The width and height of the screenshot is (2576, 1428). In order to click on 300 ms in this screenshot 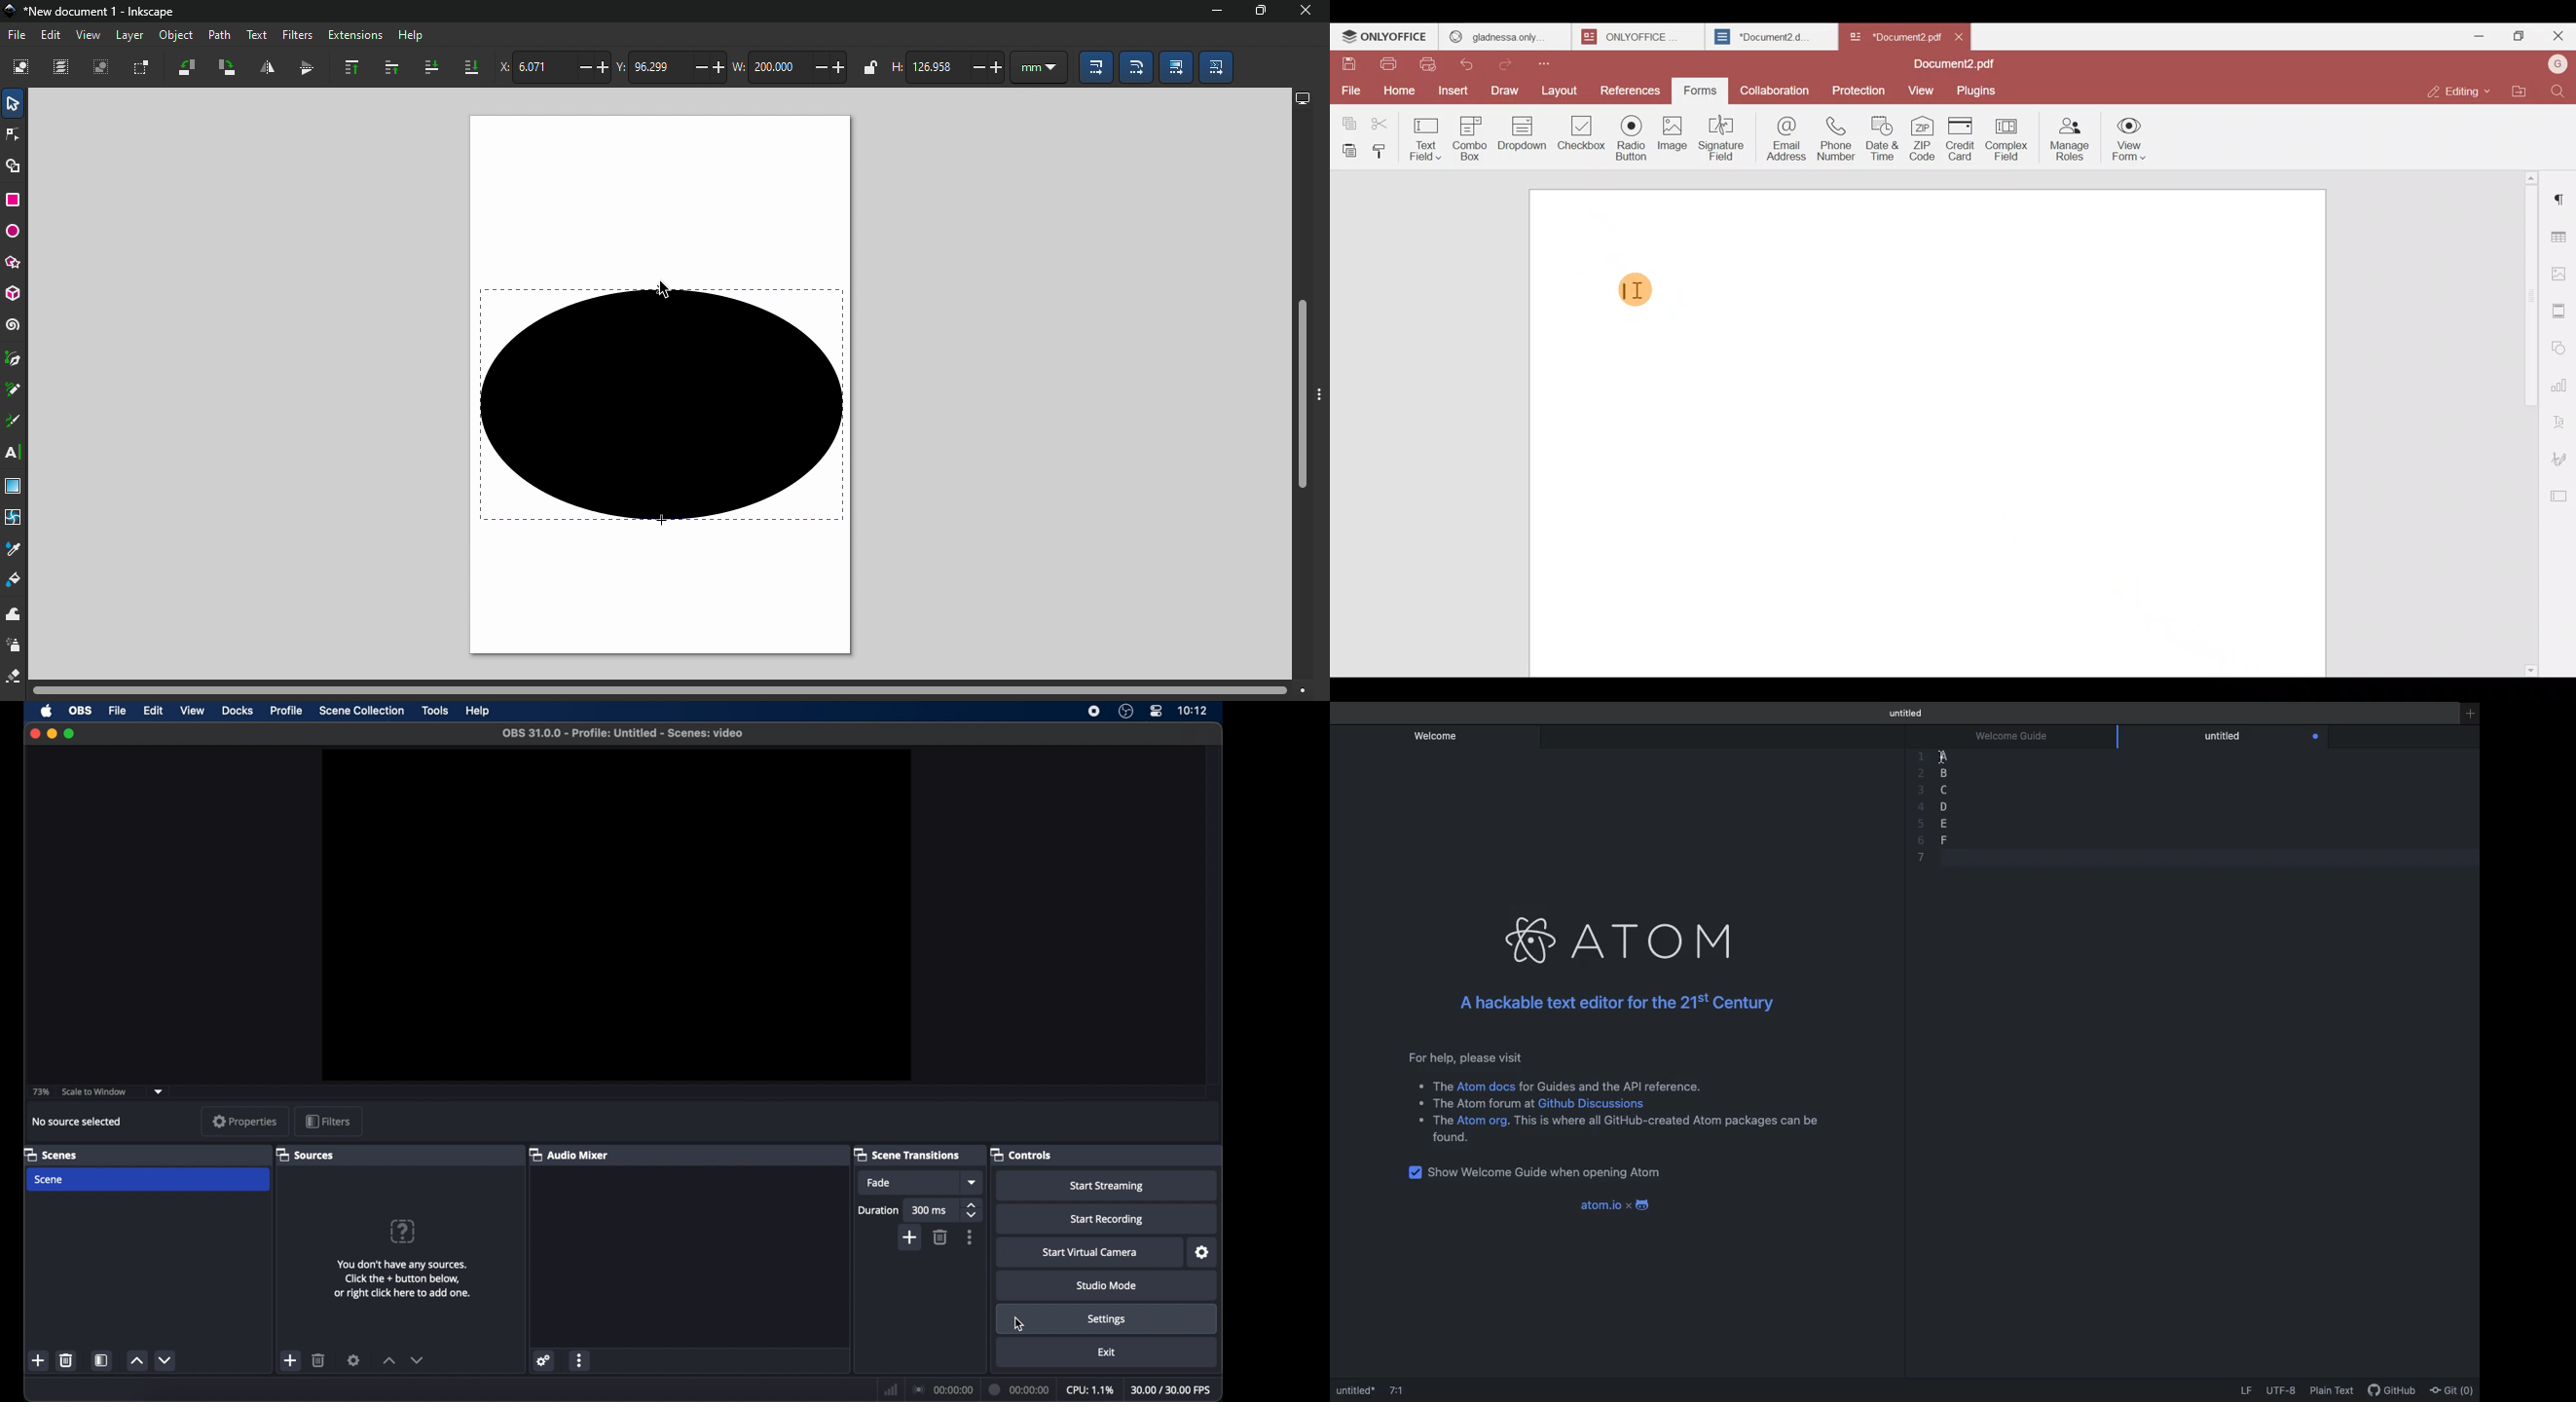, I will do `click(930, 1211)`.